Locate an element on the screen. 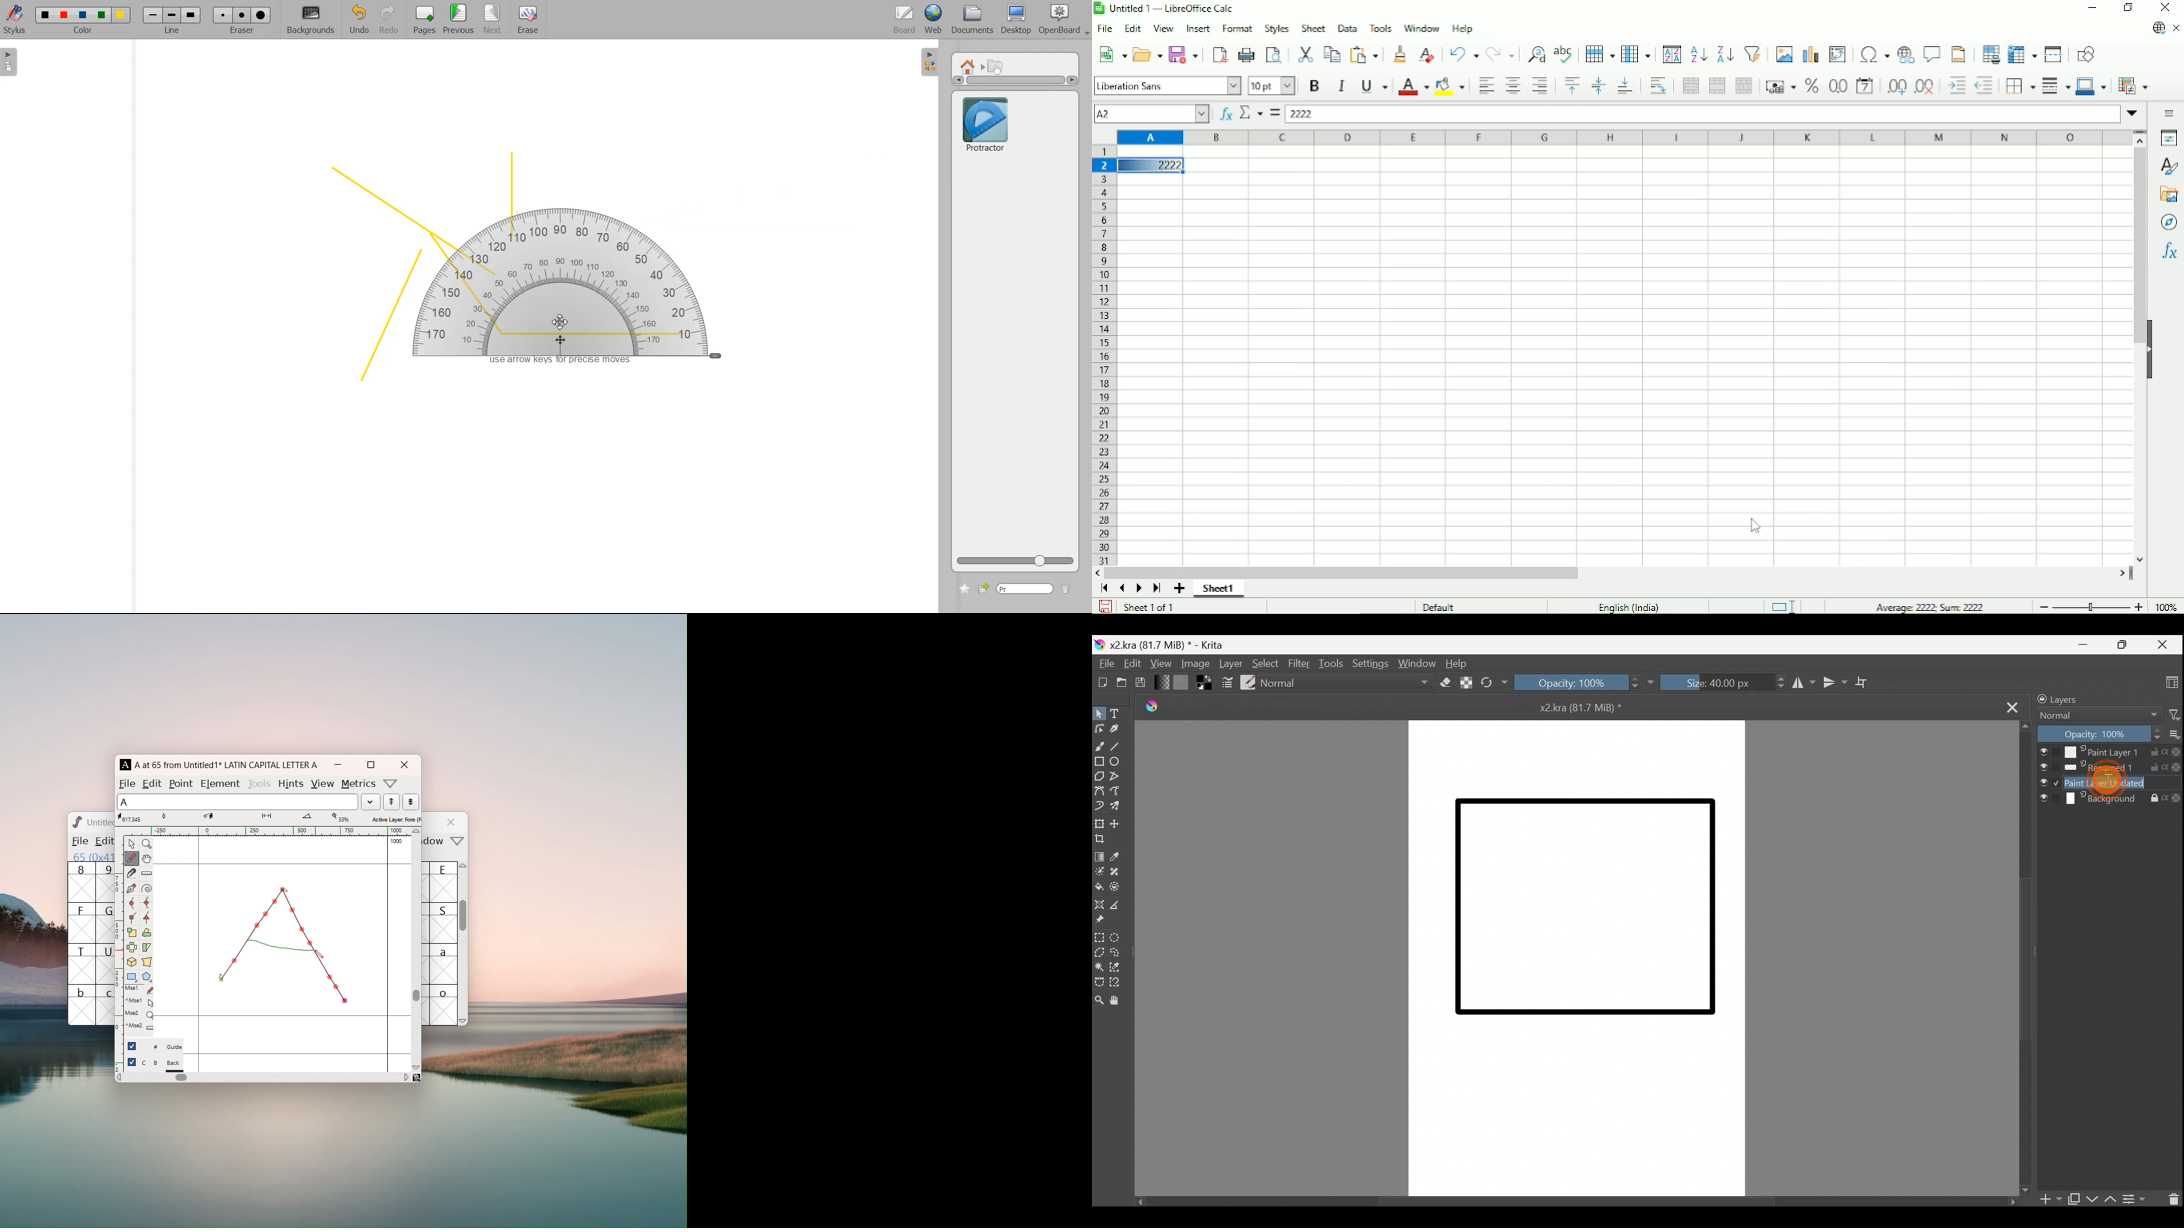 Image resolution: width=2184 pixels, height=1232 pixels. Auto filter is located at coordinates (1753, 53).